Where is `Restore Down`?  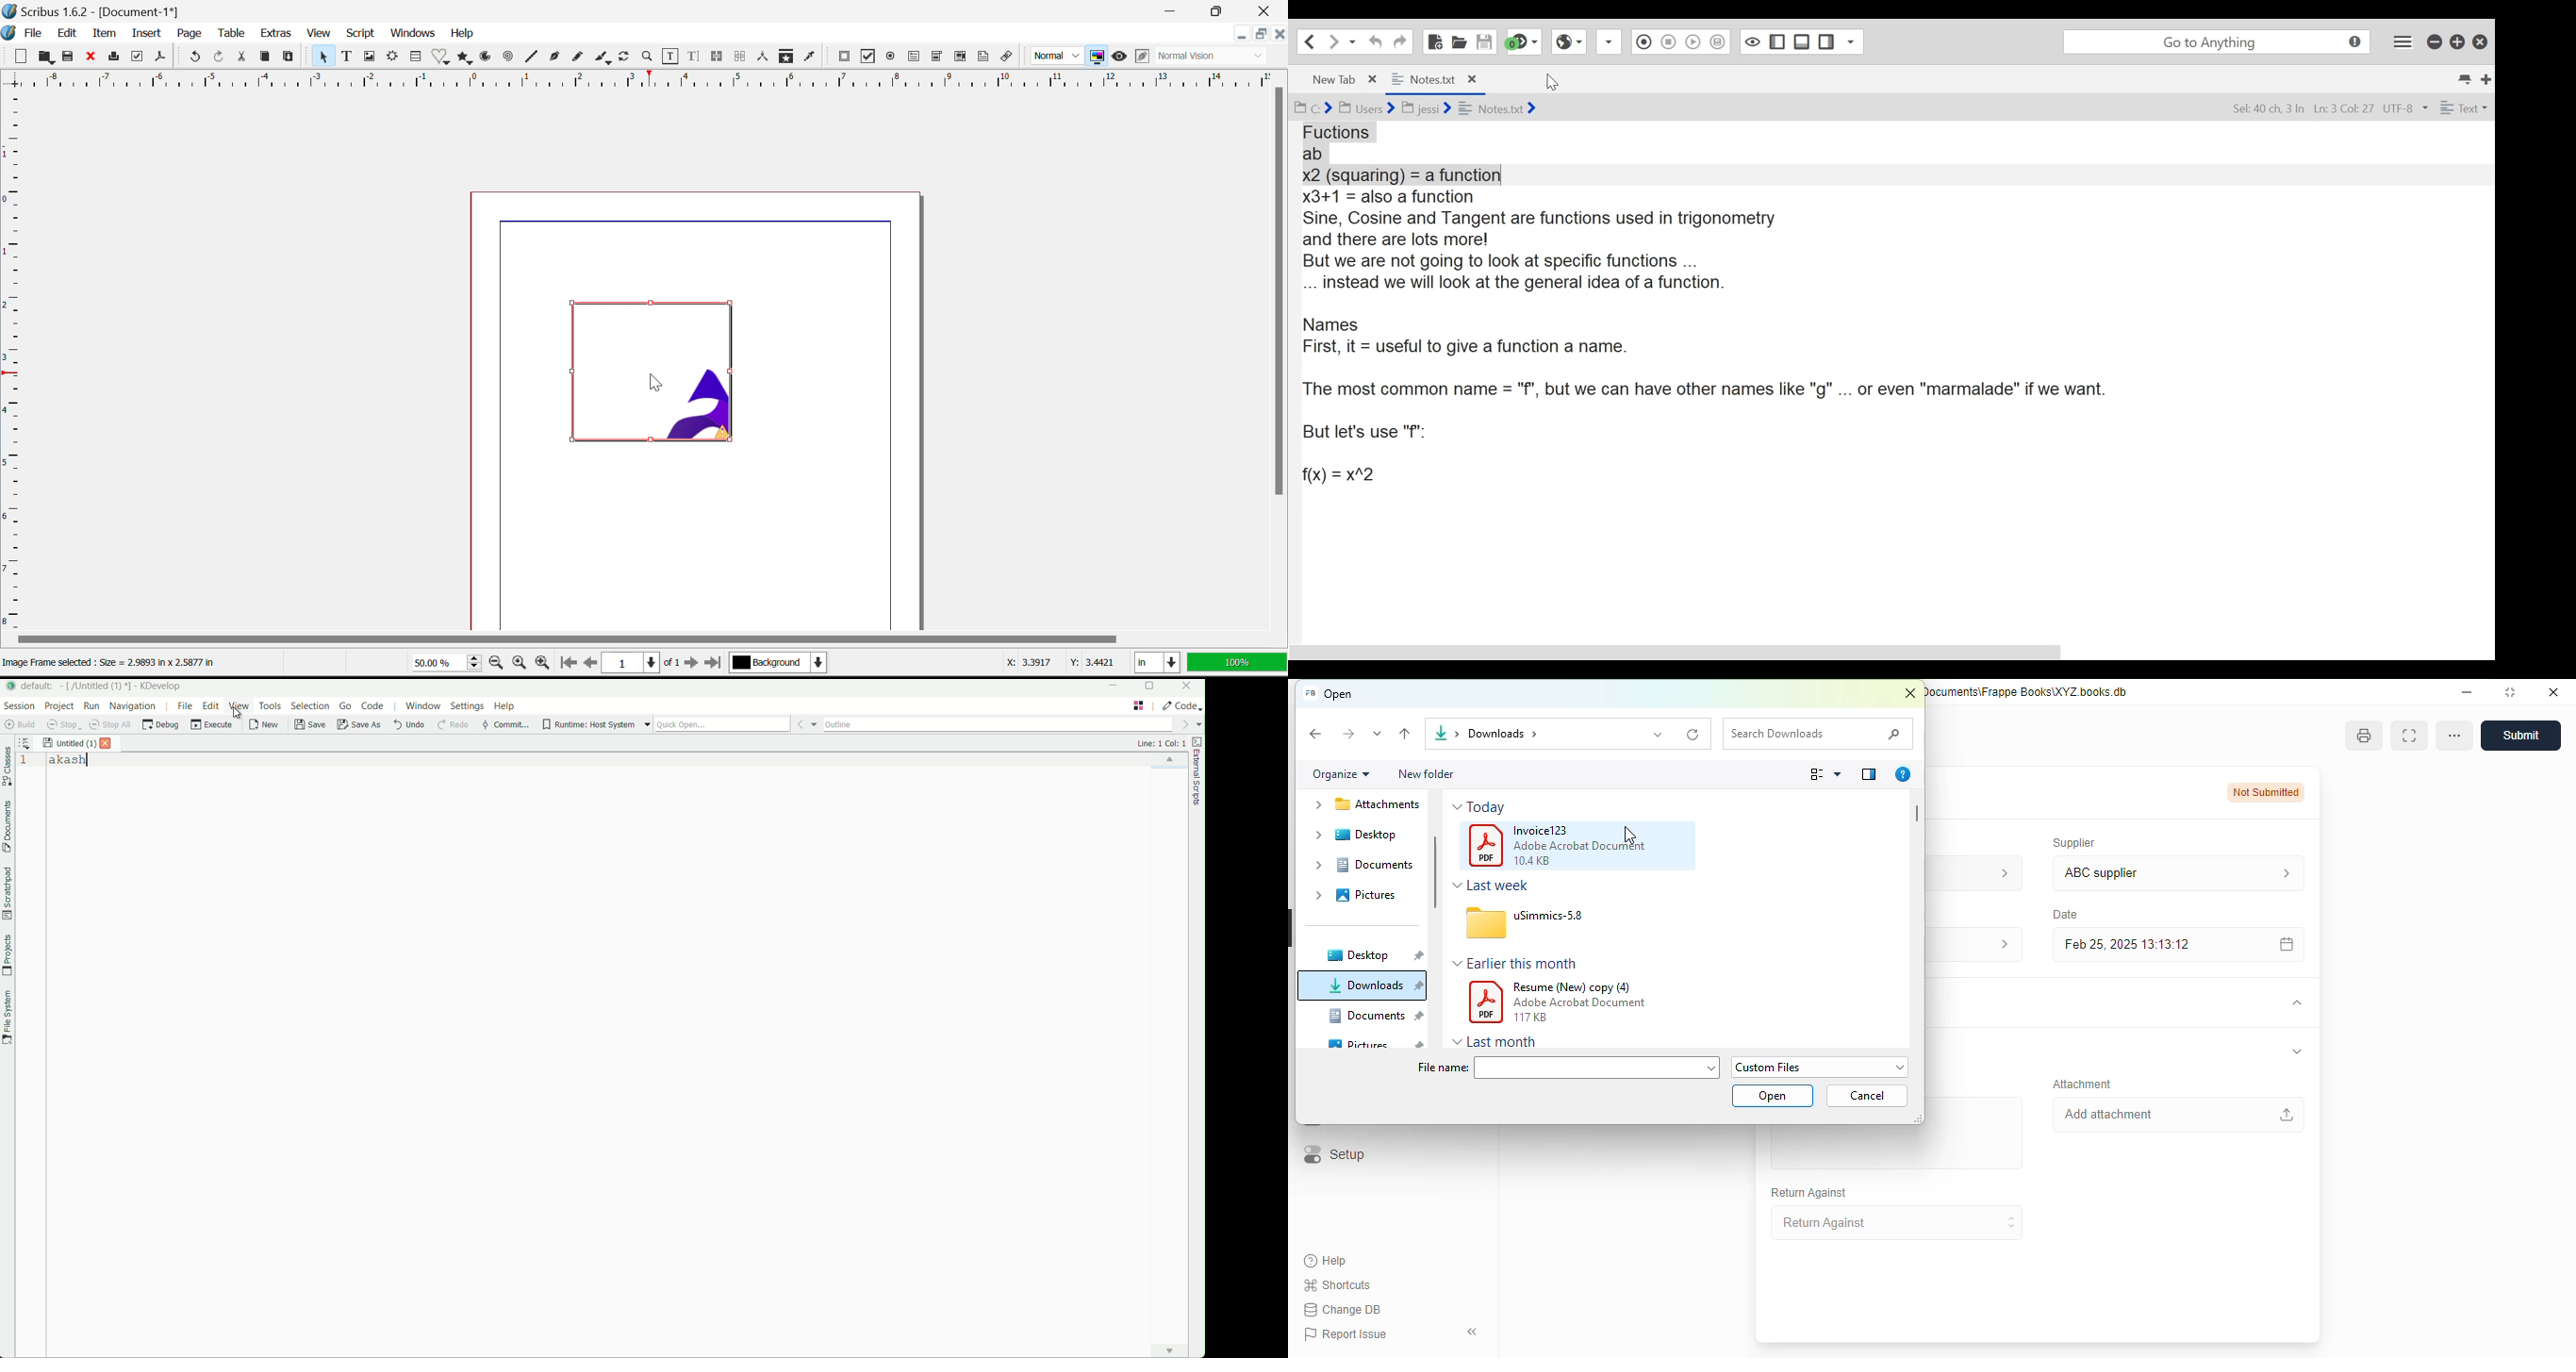
Restore Down is located at coordinates (1241, 34).